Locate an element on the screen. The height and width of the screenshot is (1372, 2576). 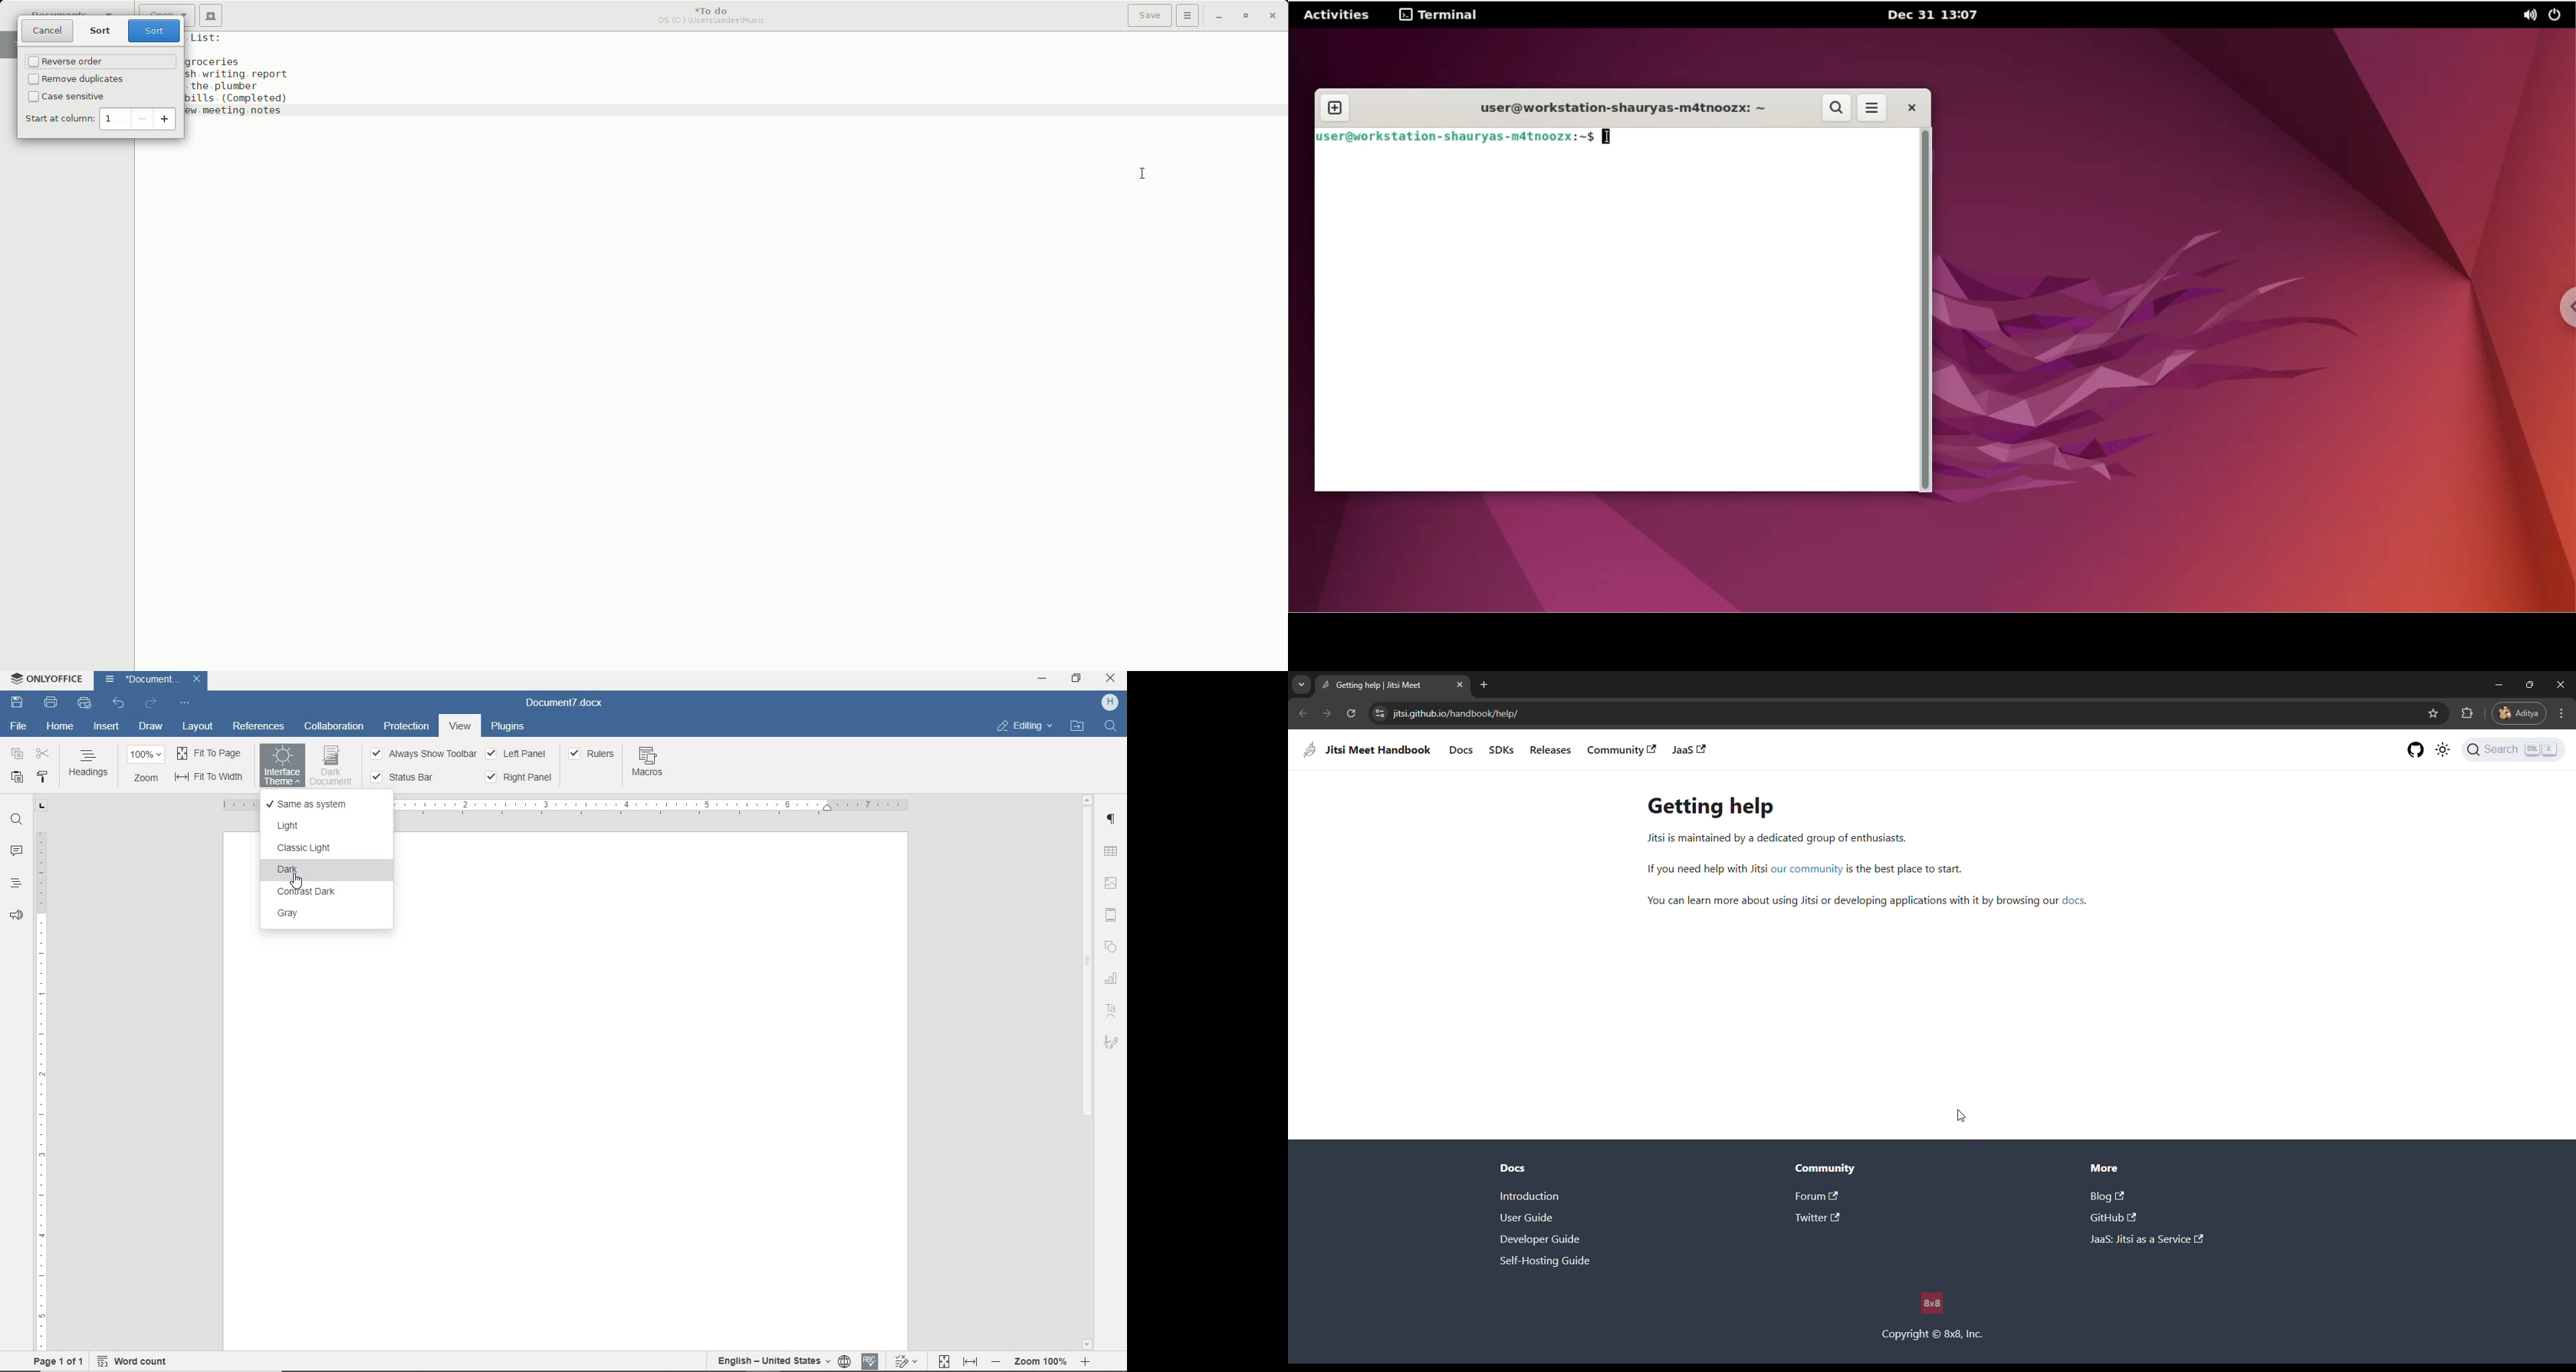
SPELL CHECKING is located at coordinates (871, 1361).